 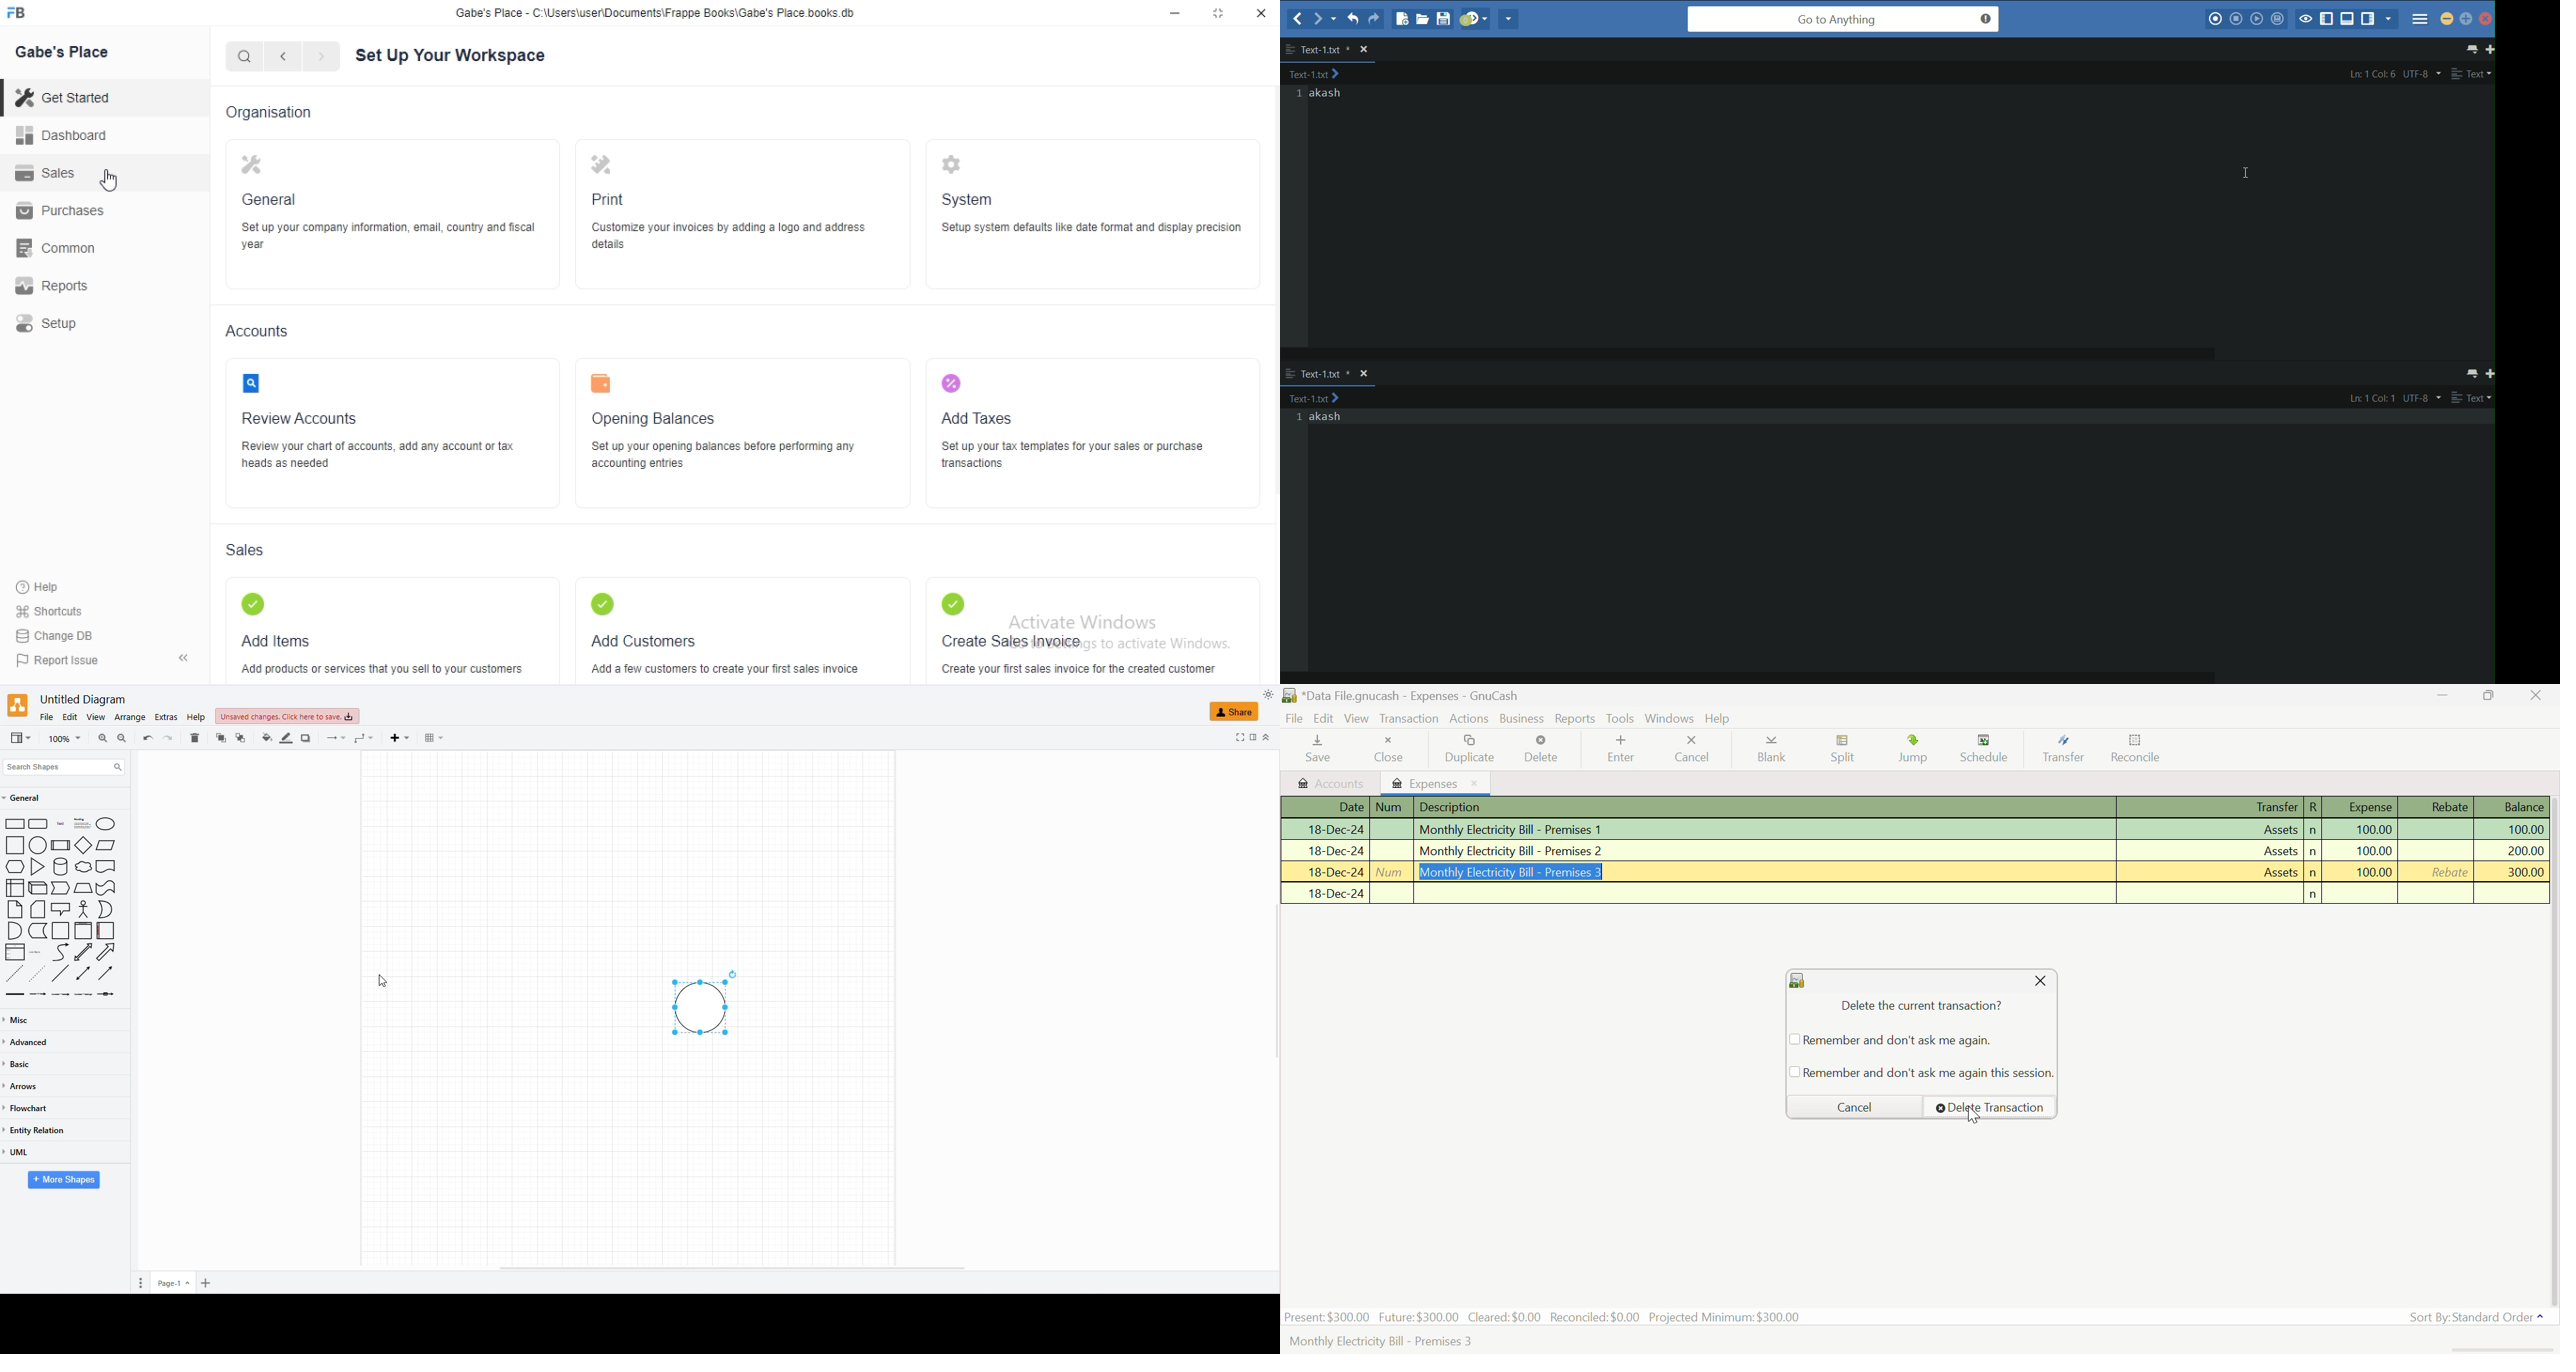 What do you see at coordinates (1850, 1107) in the screenshot?
I see `cancel` at bounding box center [1850, 1107].